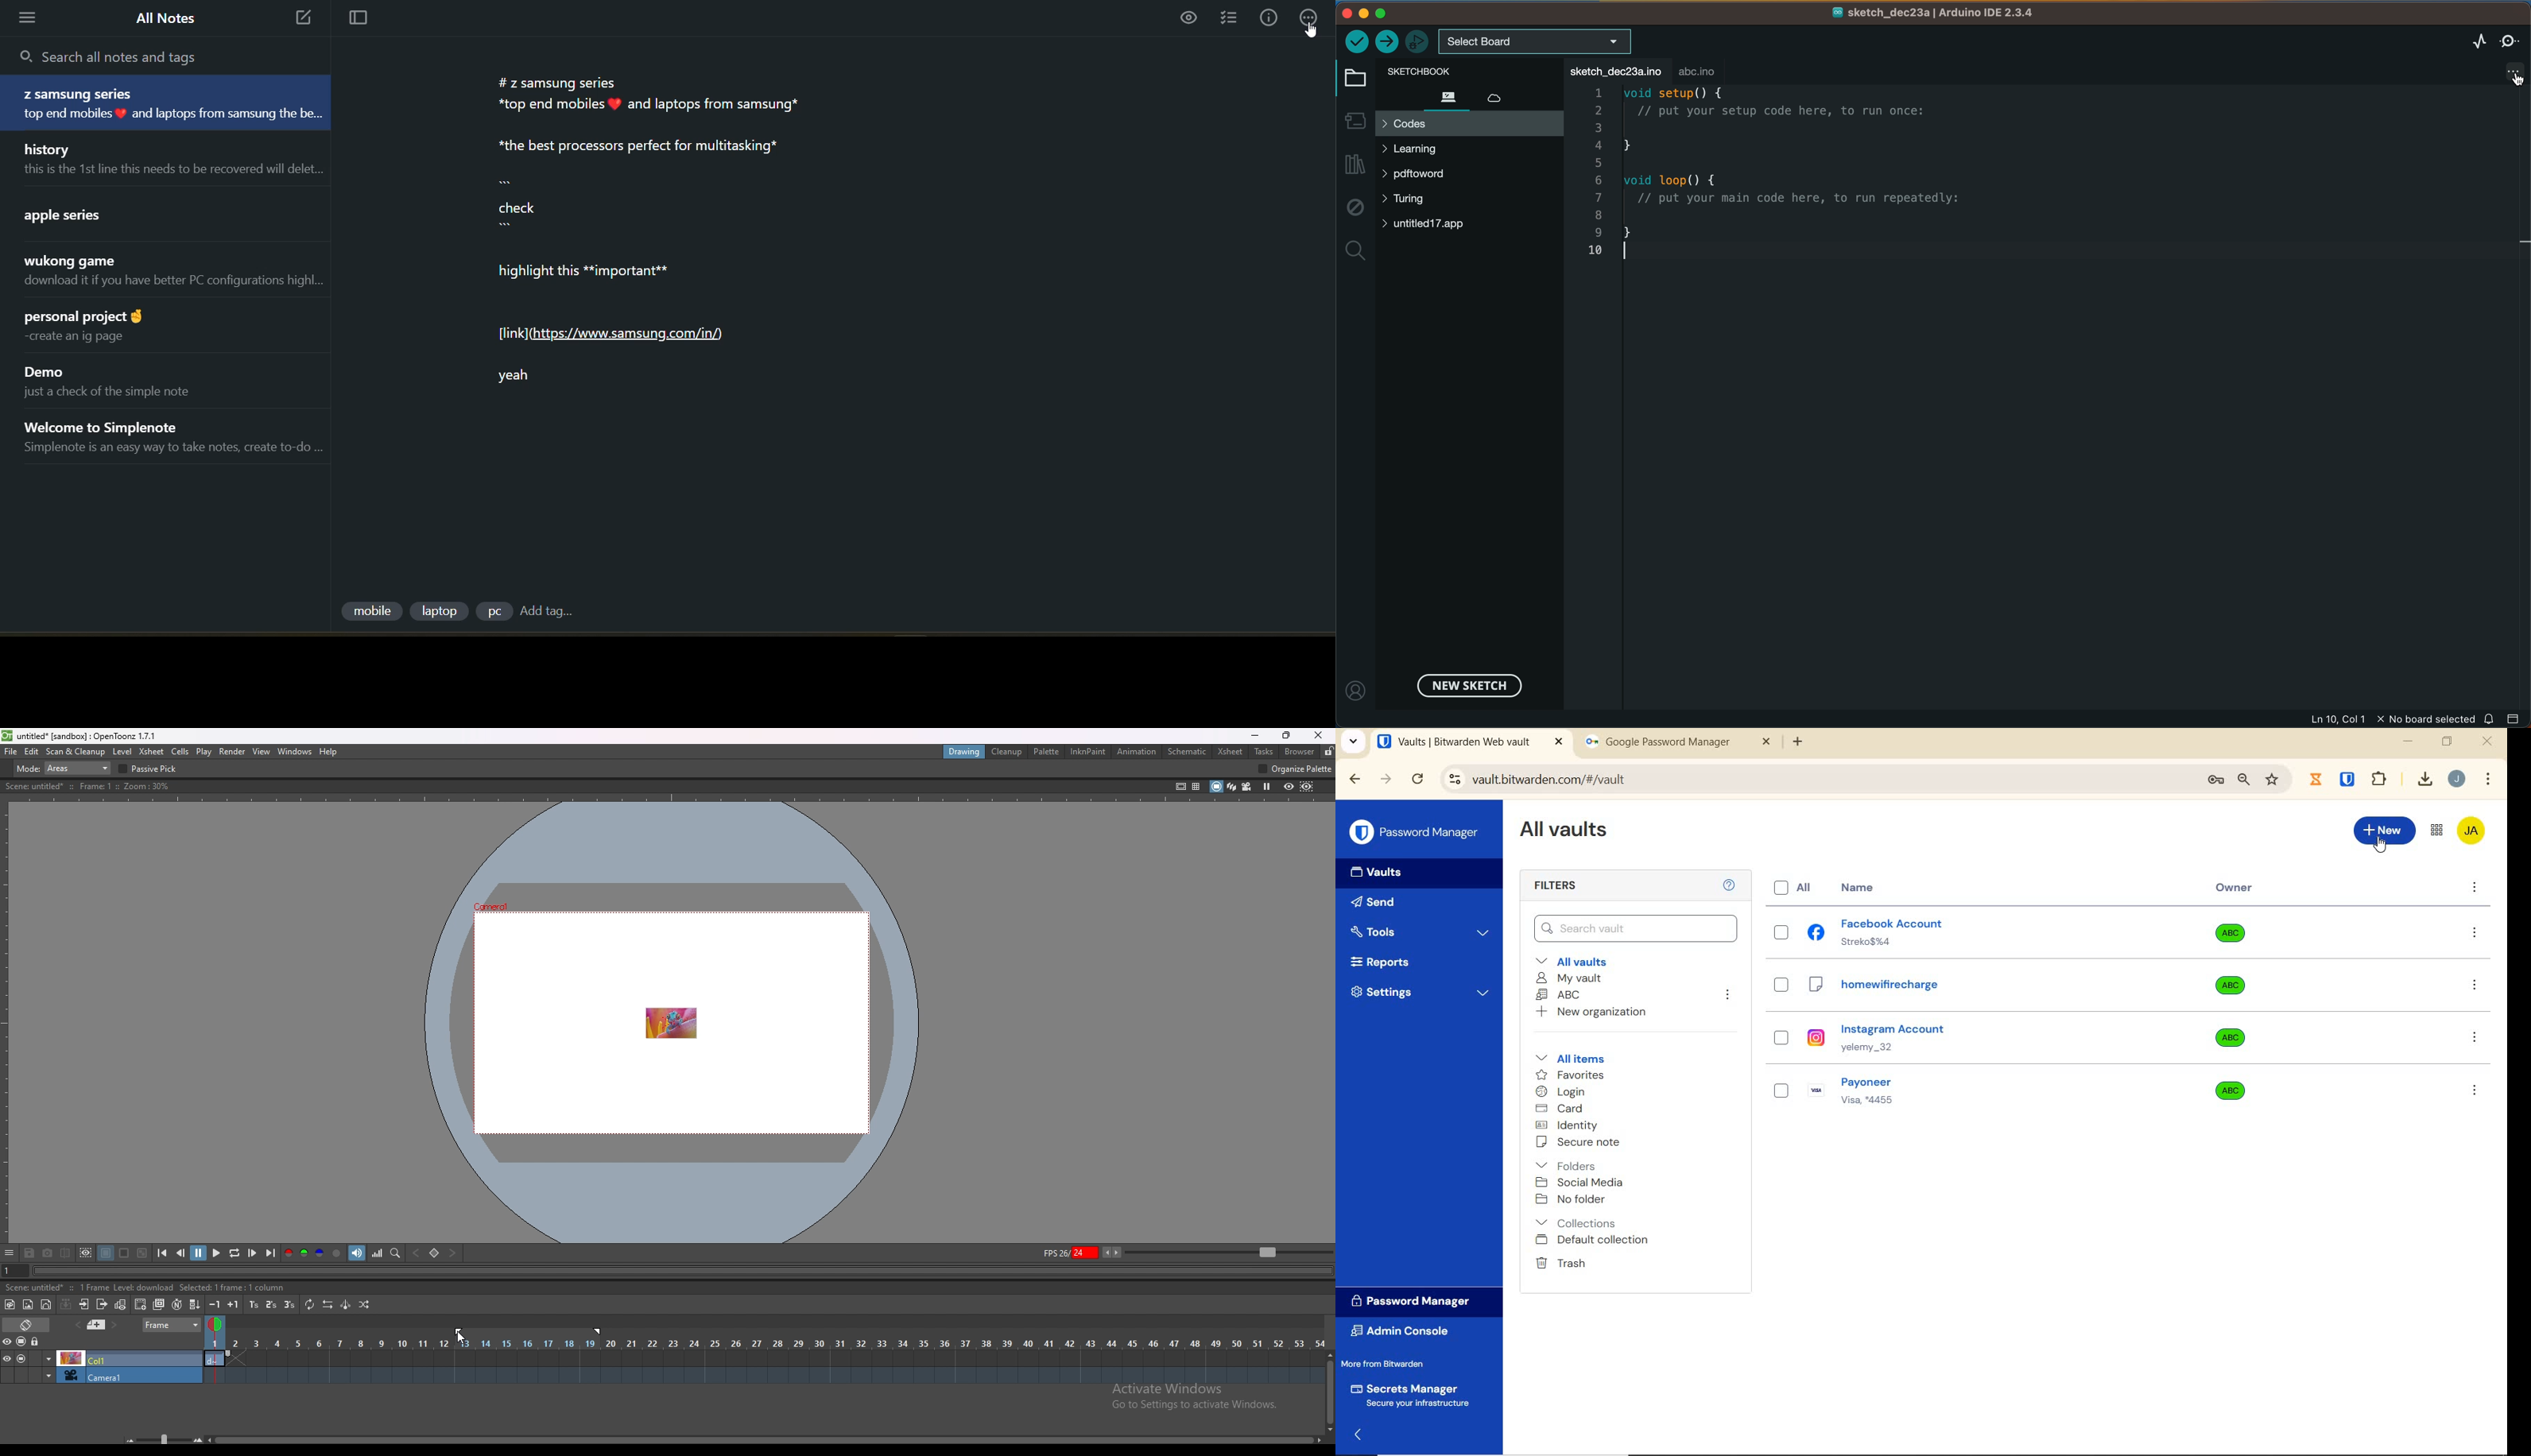 This screenshot has width=2548, height=1456. Describe the element at coordinates (1780, 1085) in the screenshot. I see `check box` at that location.